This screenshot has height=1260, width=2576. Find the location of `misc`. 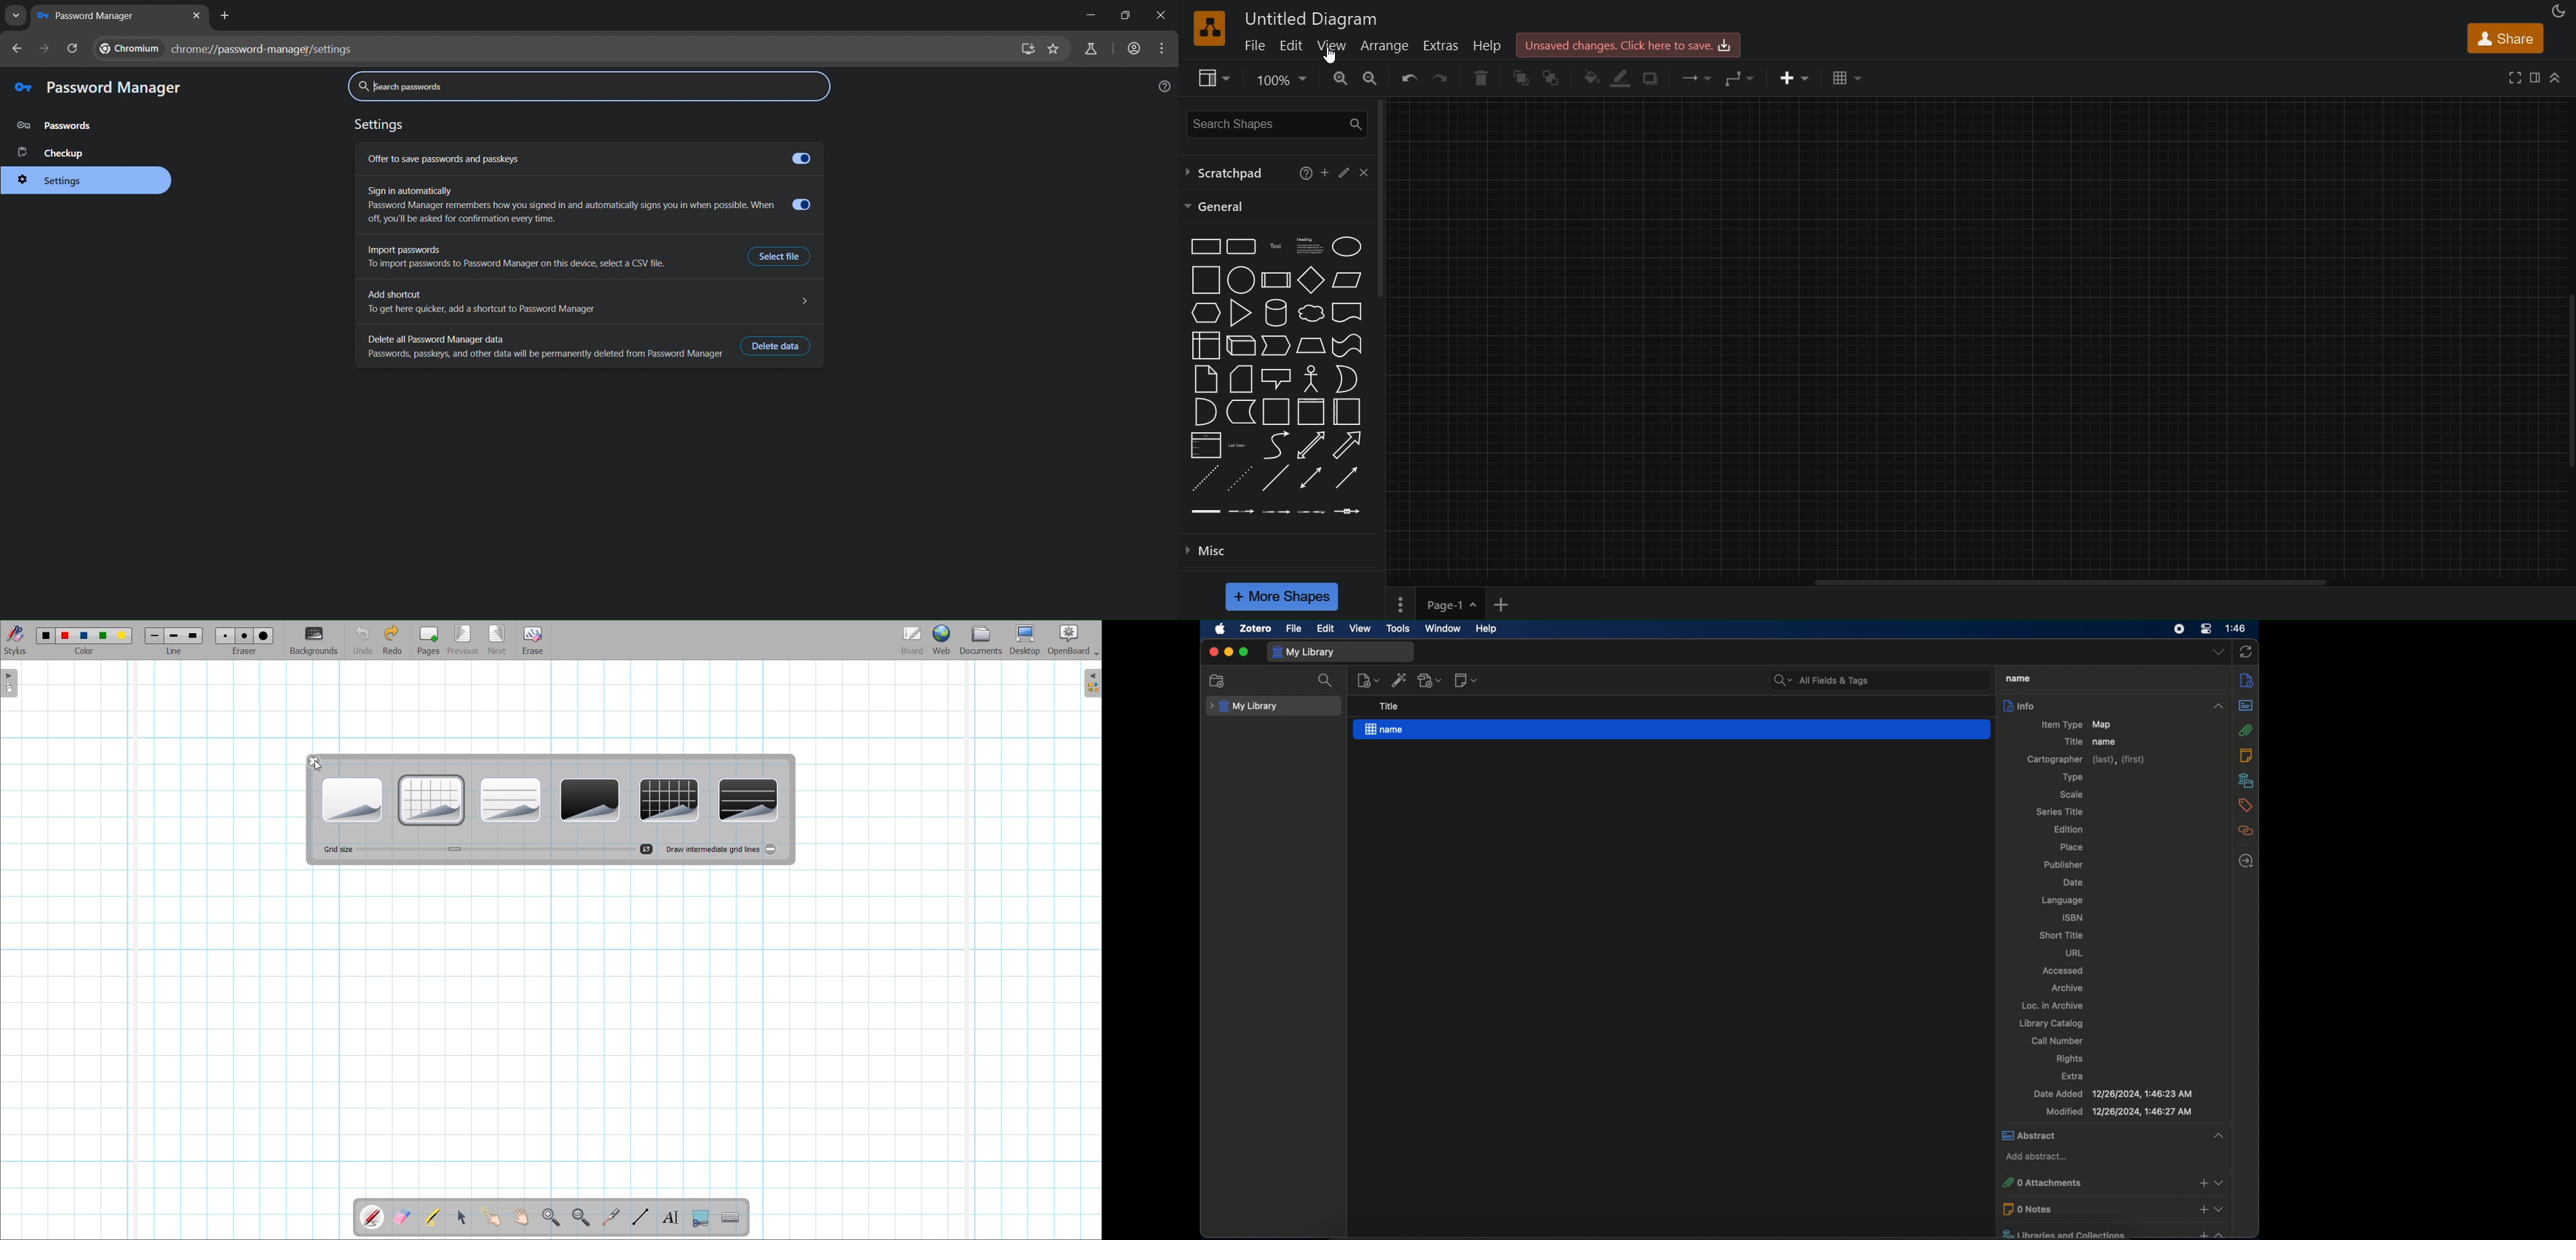

misc is located at coordinates (1280, 553).